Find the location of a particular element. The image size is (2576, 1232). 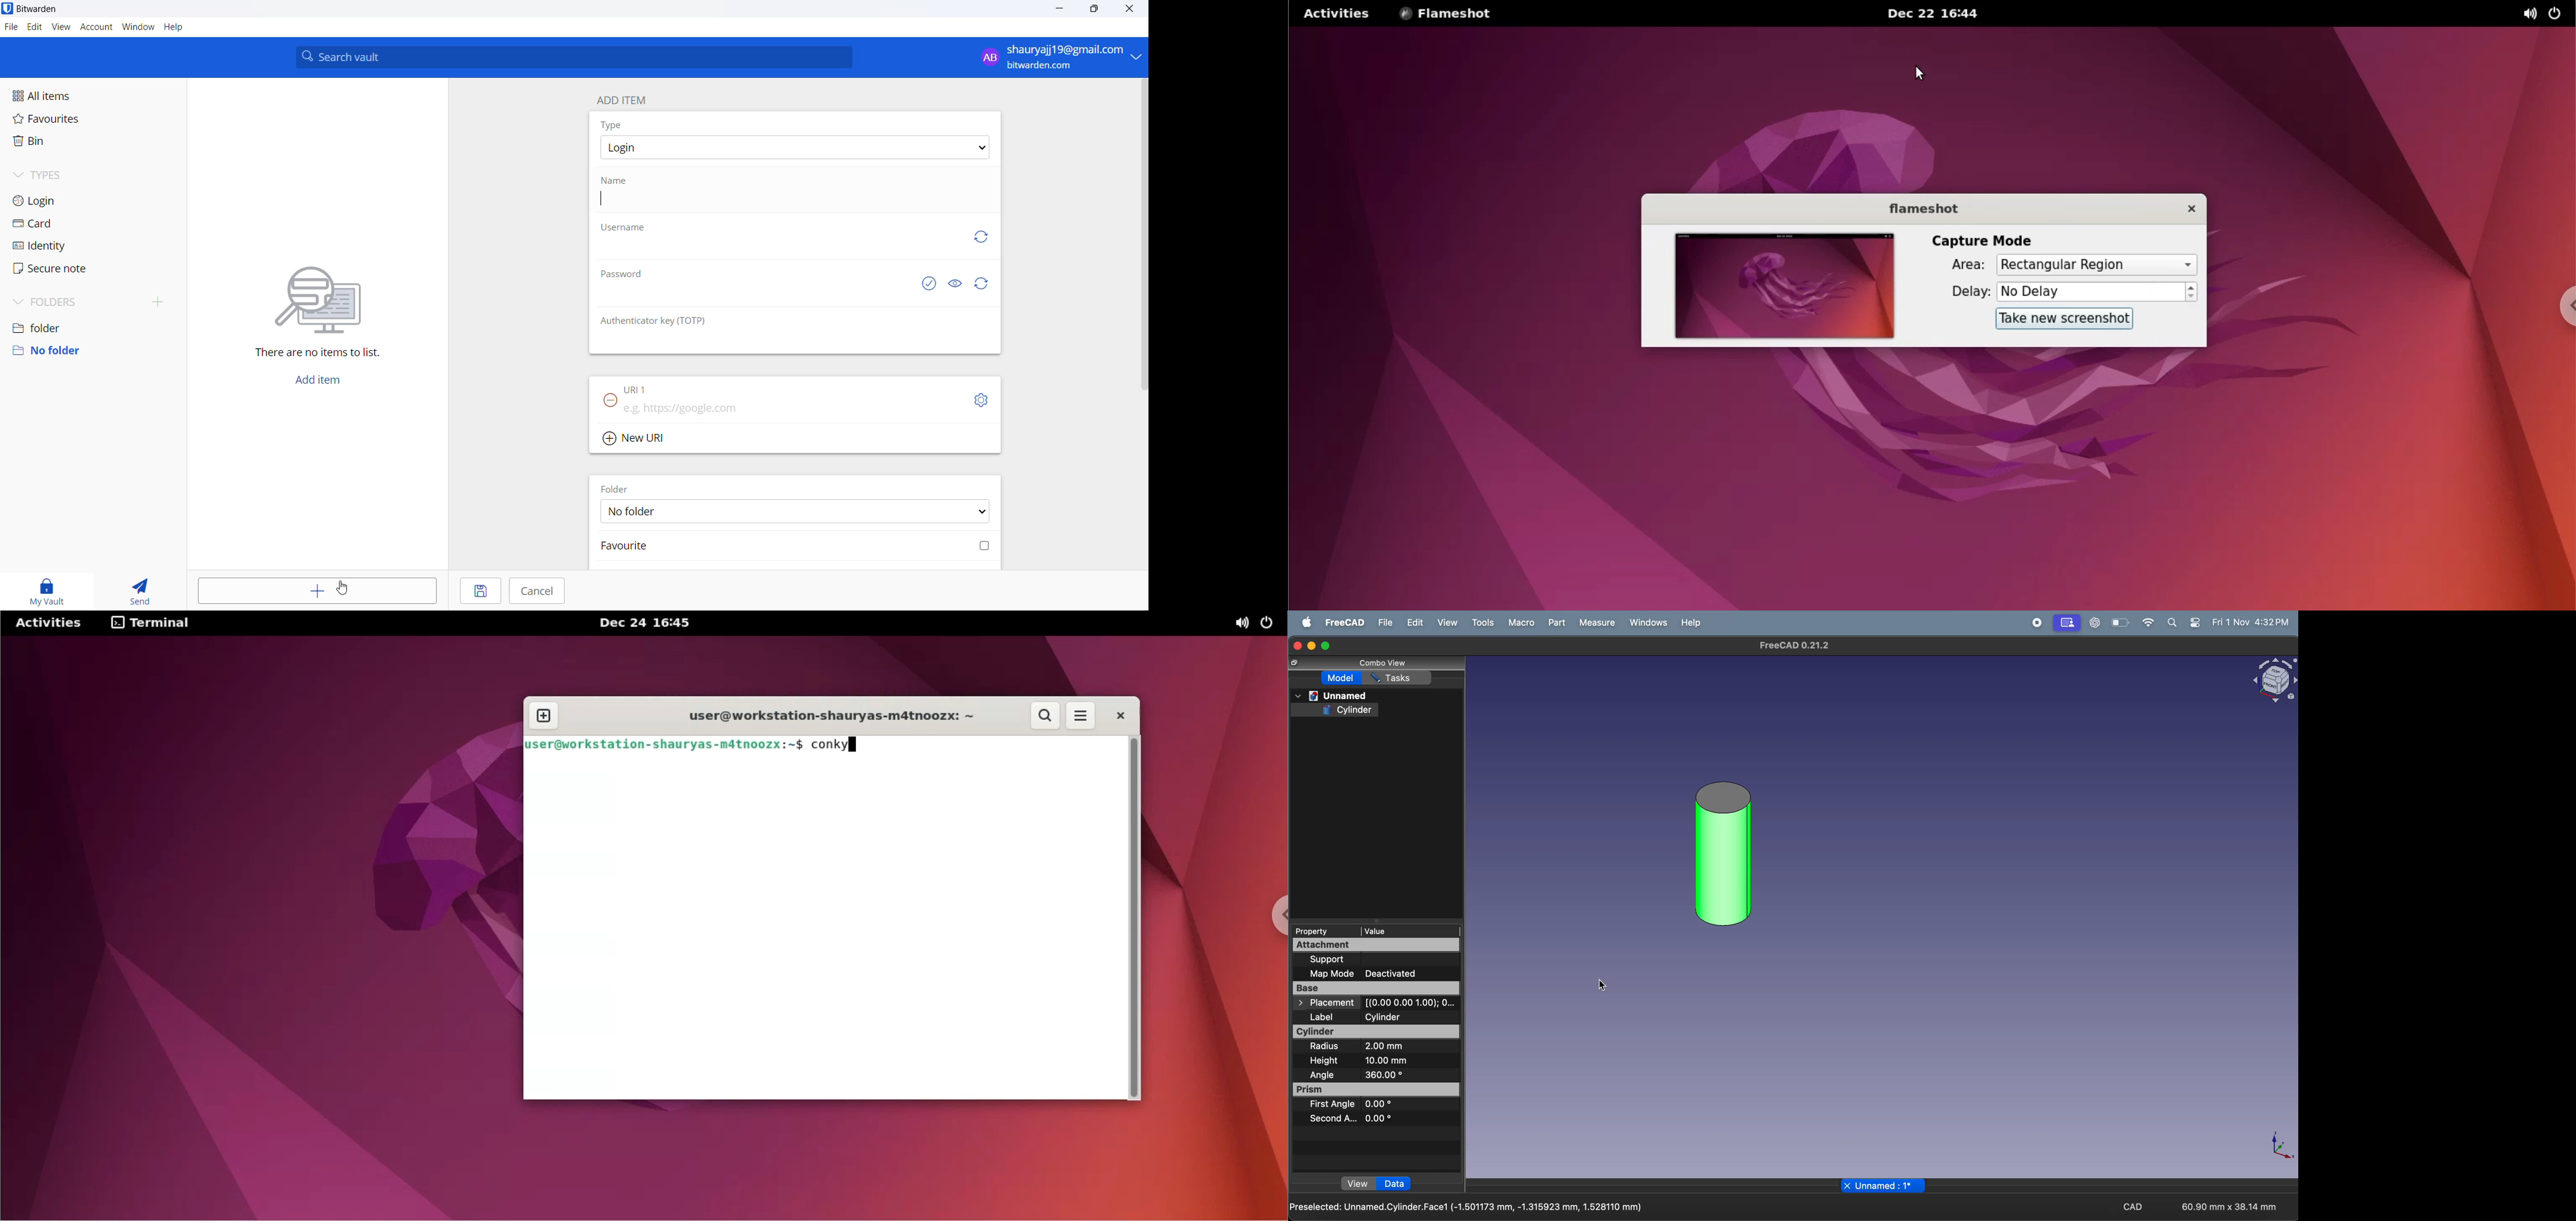

all items is located at coordinates (69, 93).